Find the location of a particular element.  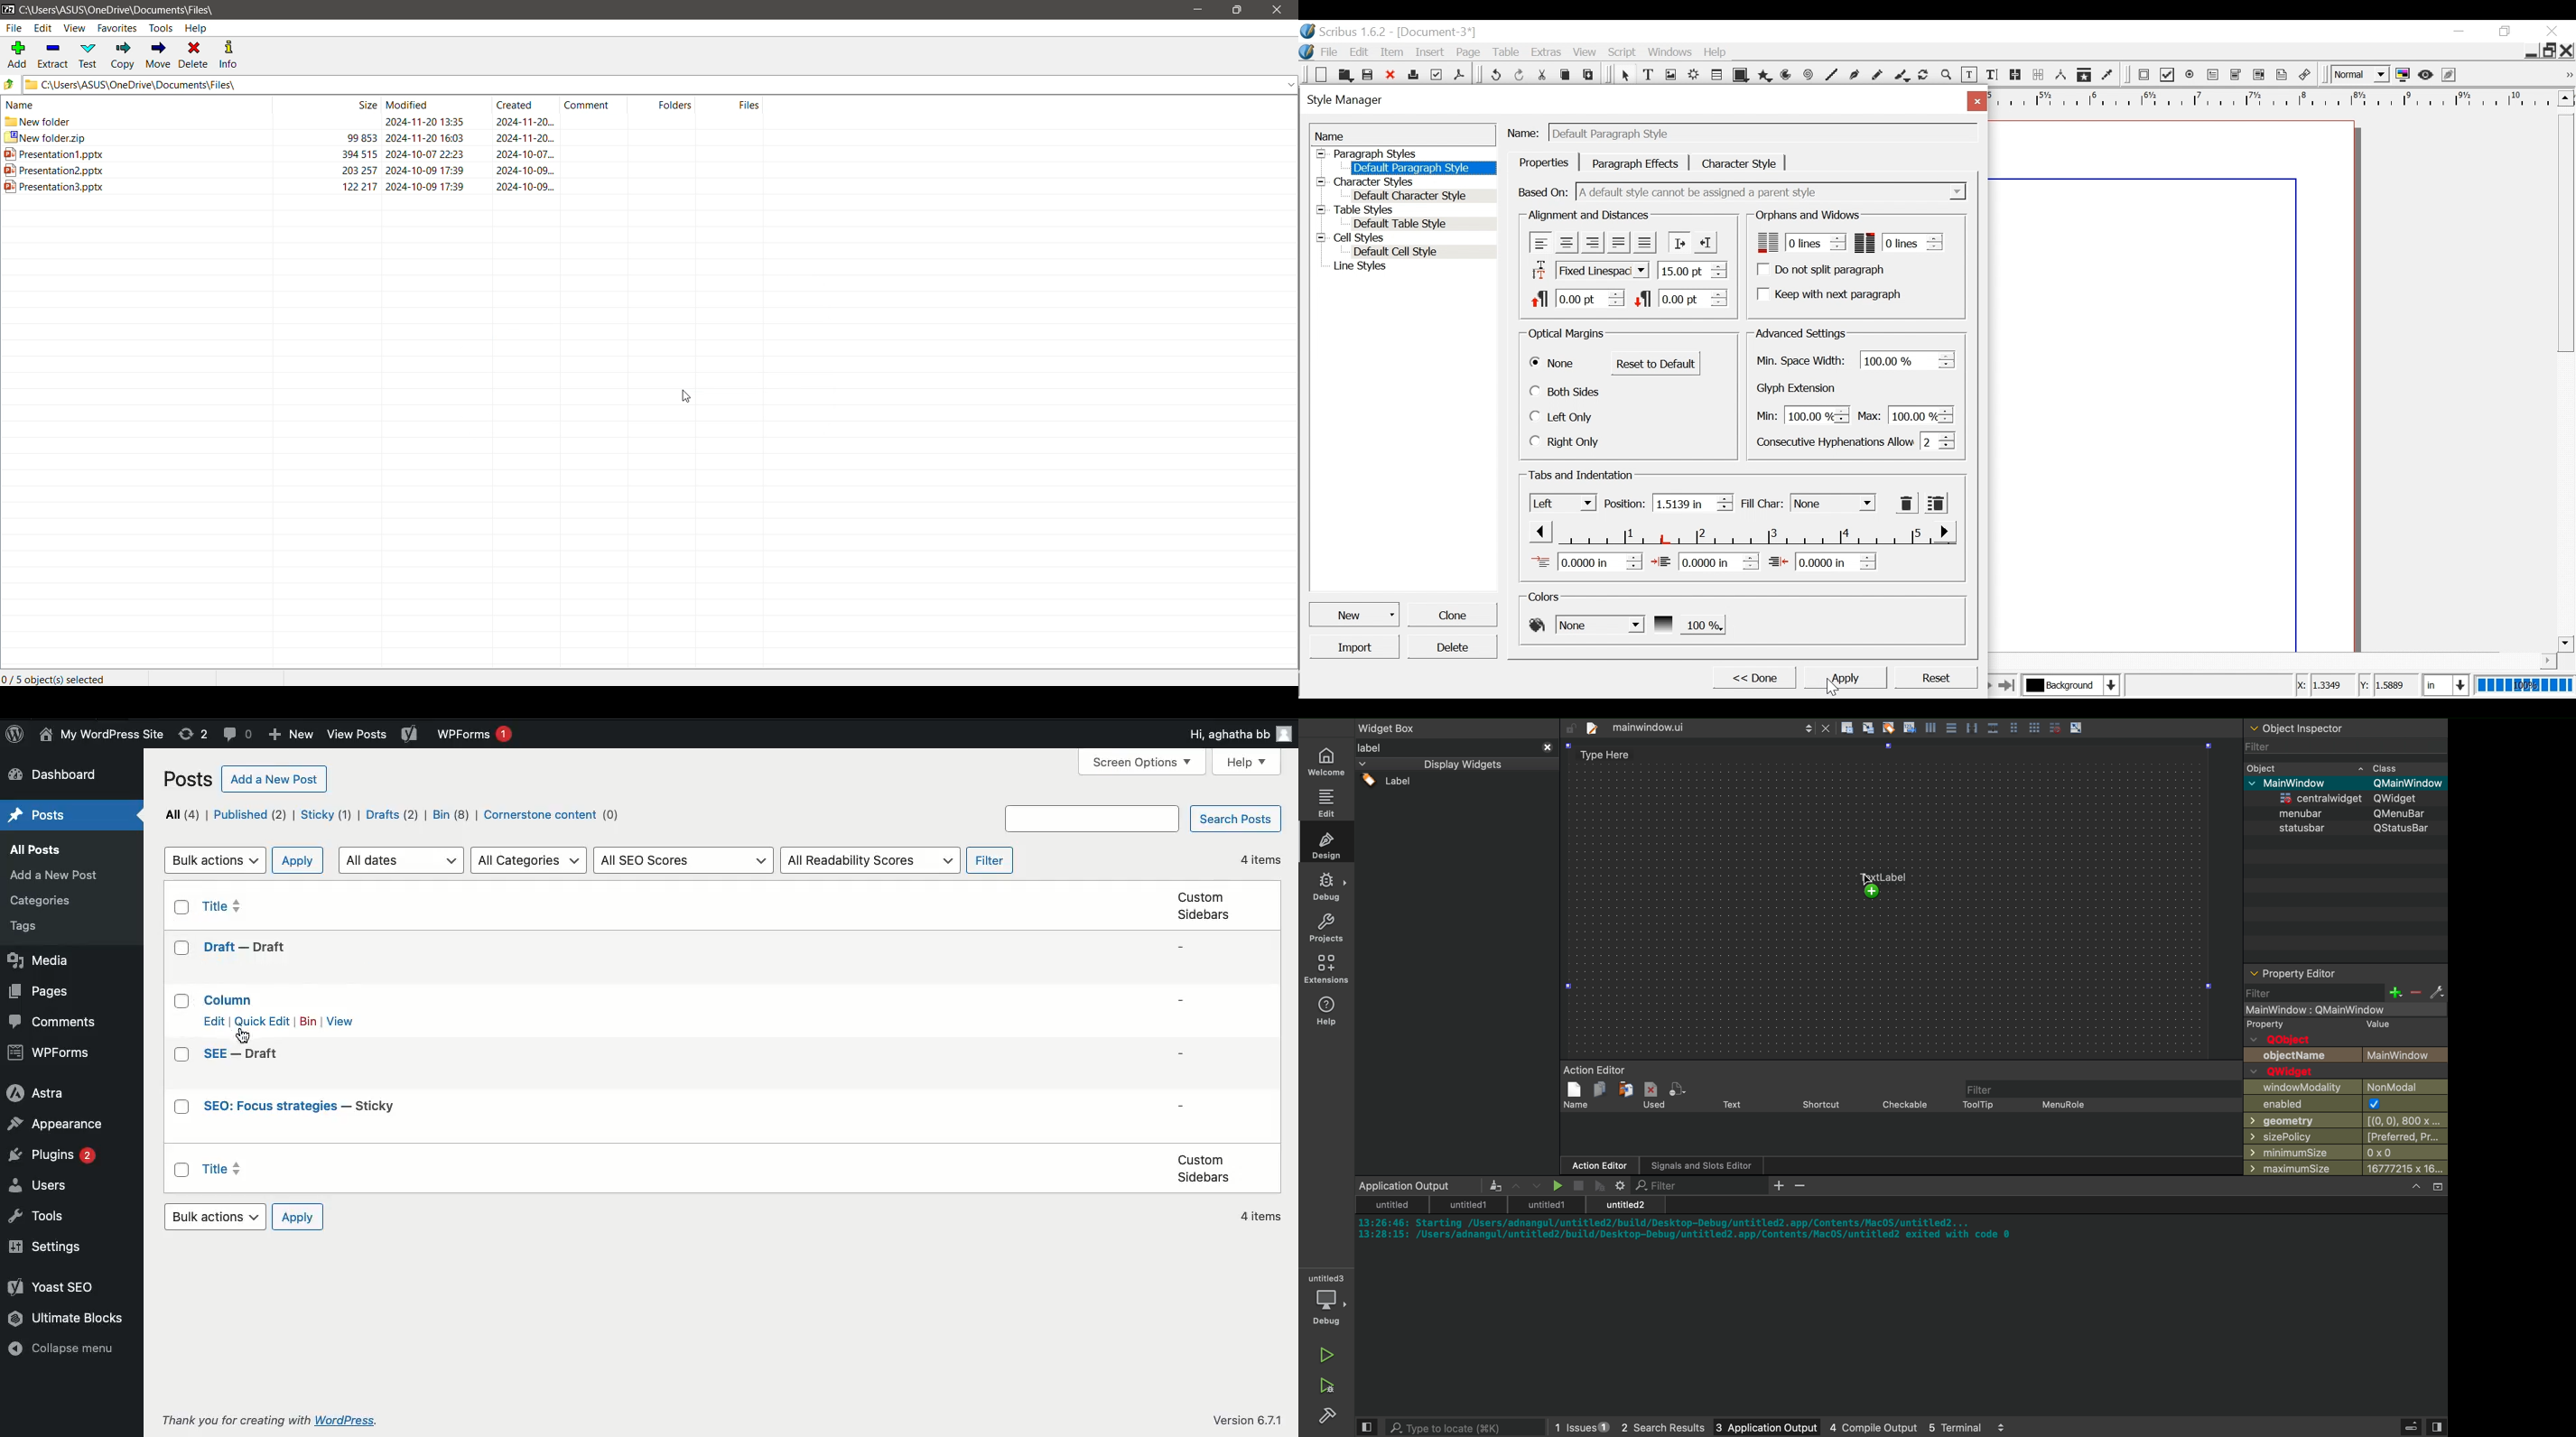

WPForms is located at coordinates (51, 1052).